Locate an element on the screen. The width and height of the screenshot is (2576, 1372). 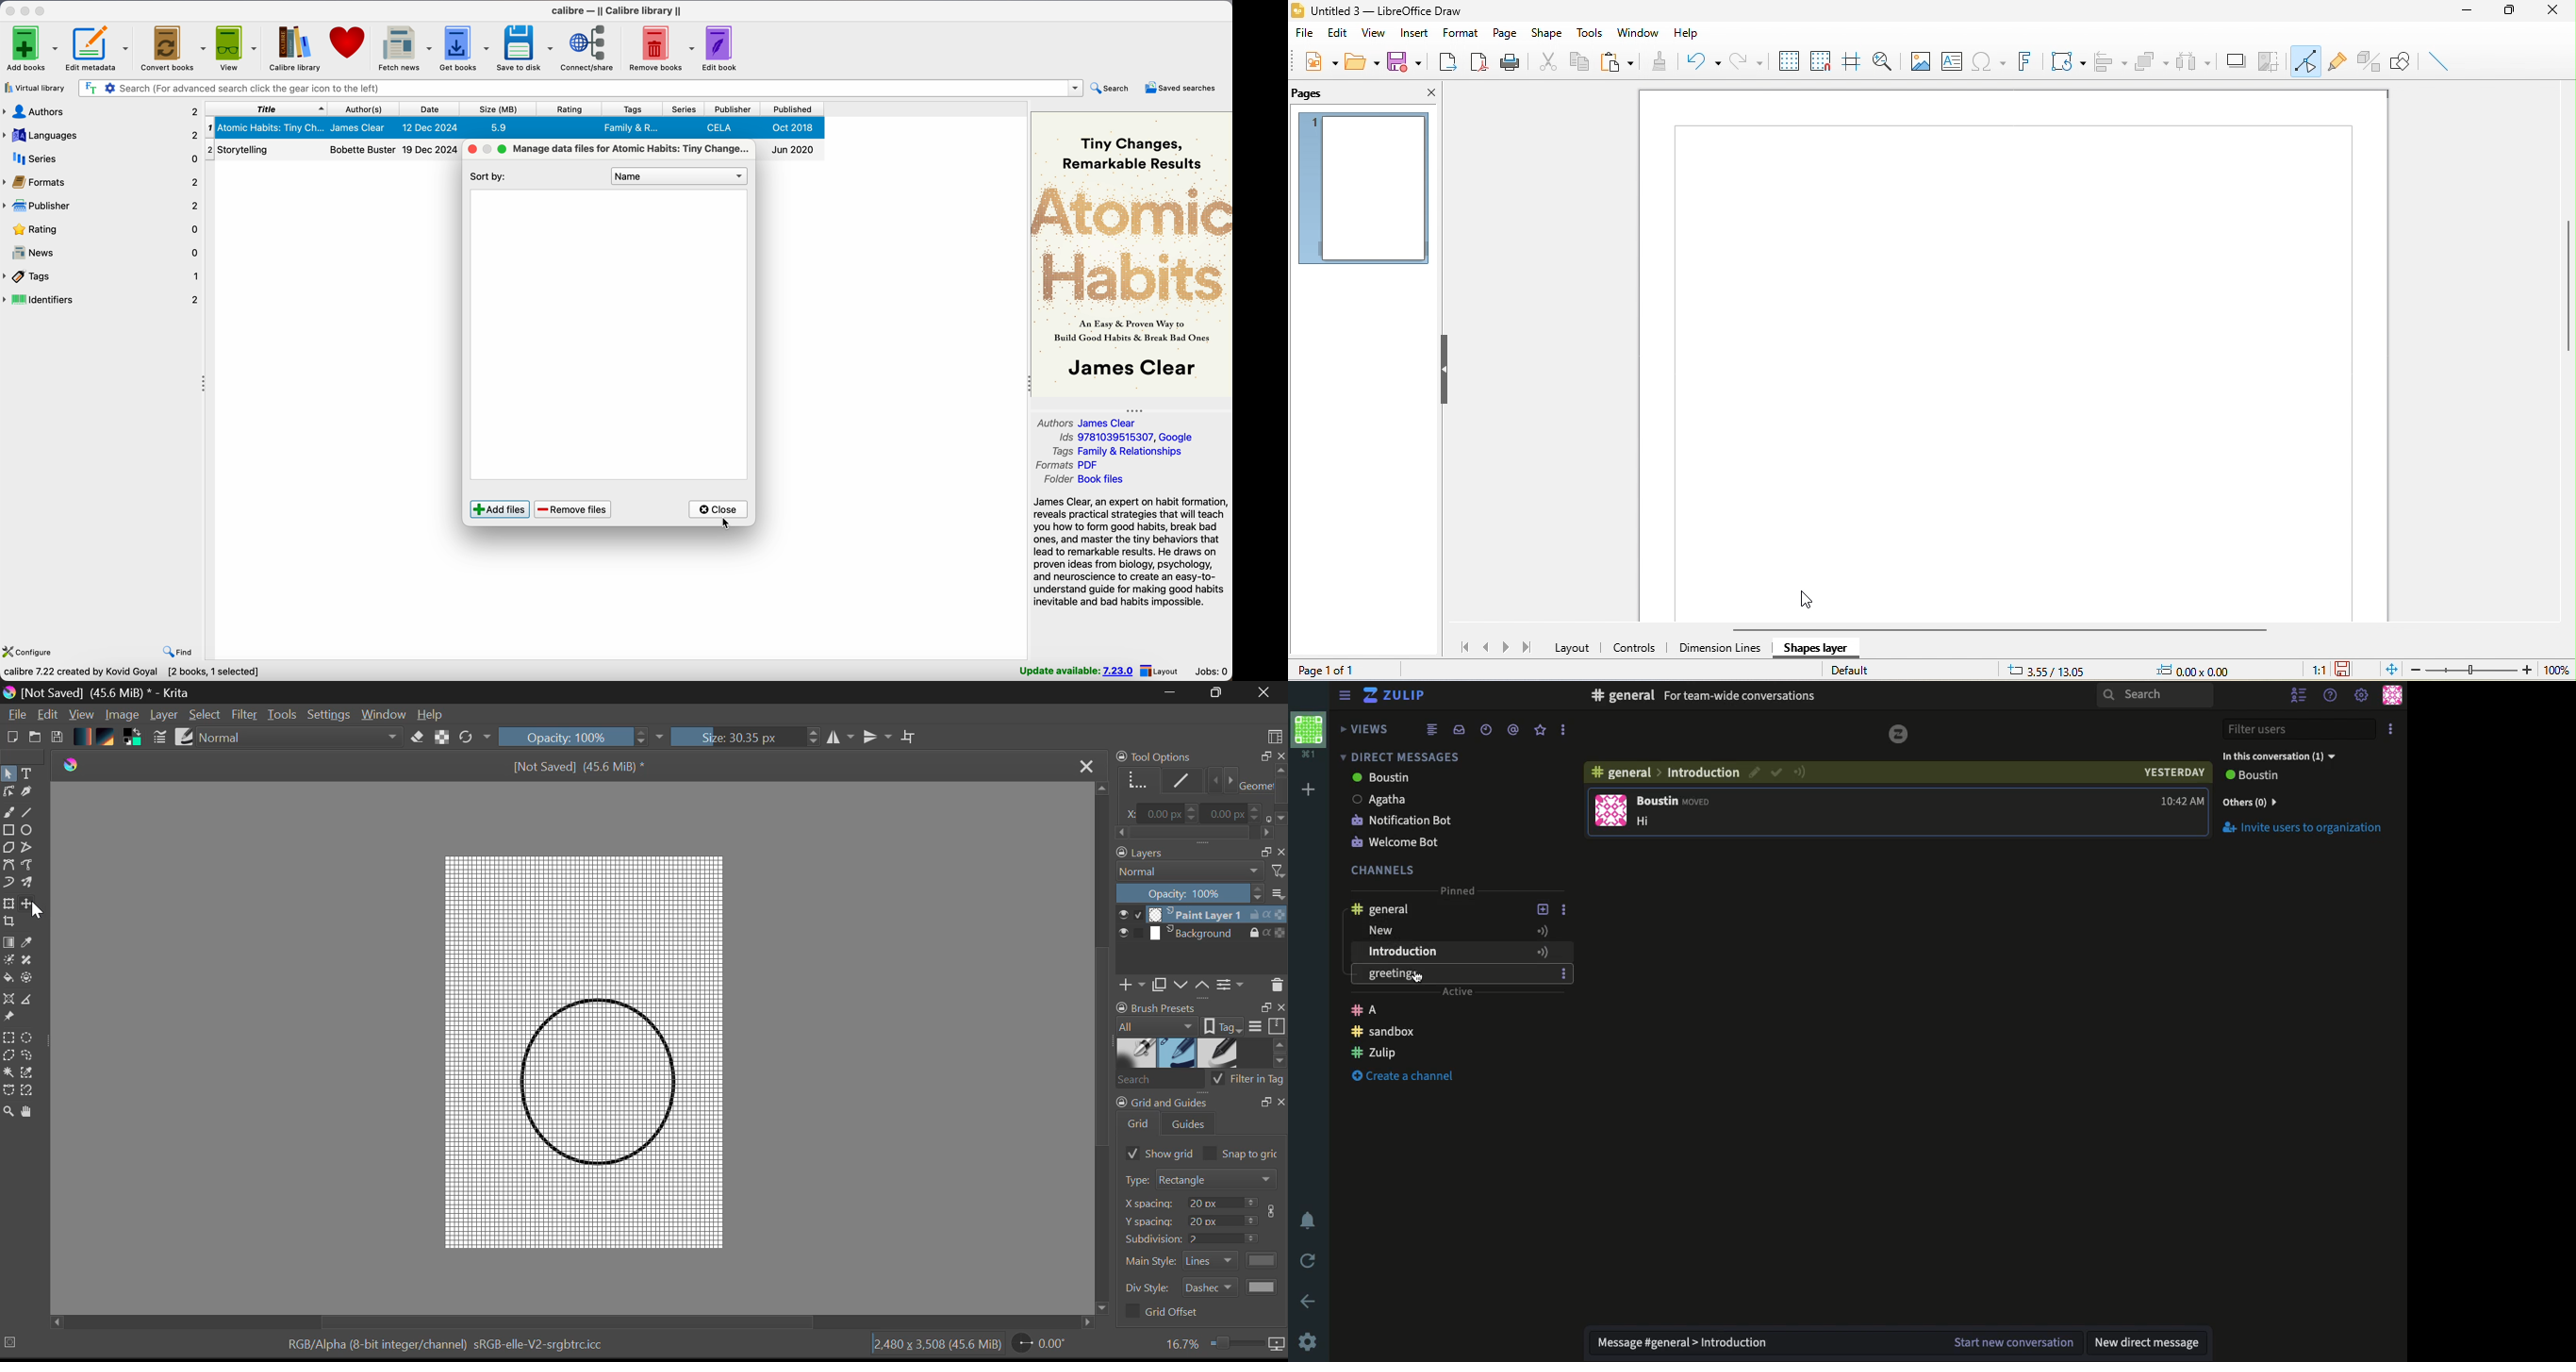
Zulip is located at coordinates (1397, 697).